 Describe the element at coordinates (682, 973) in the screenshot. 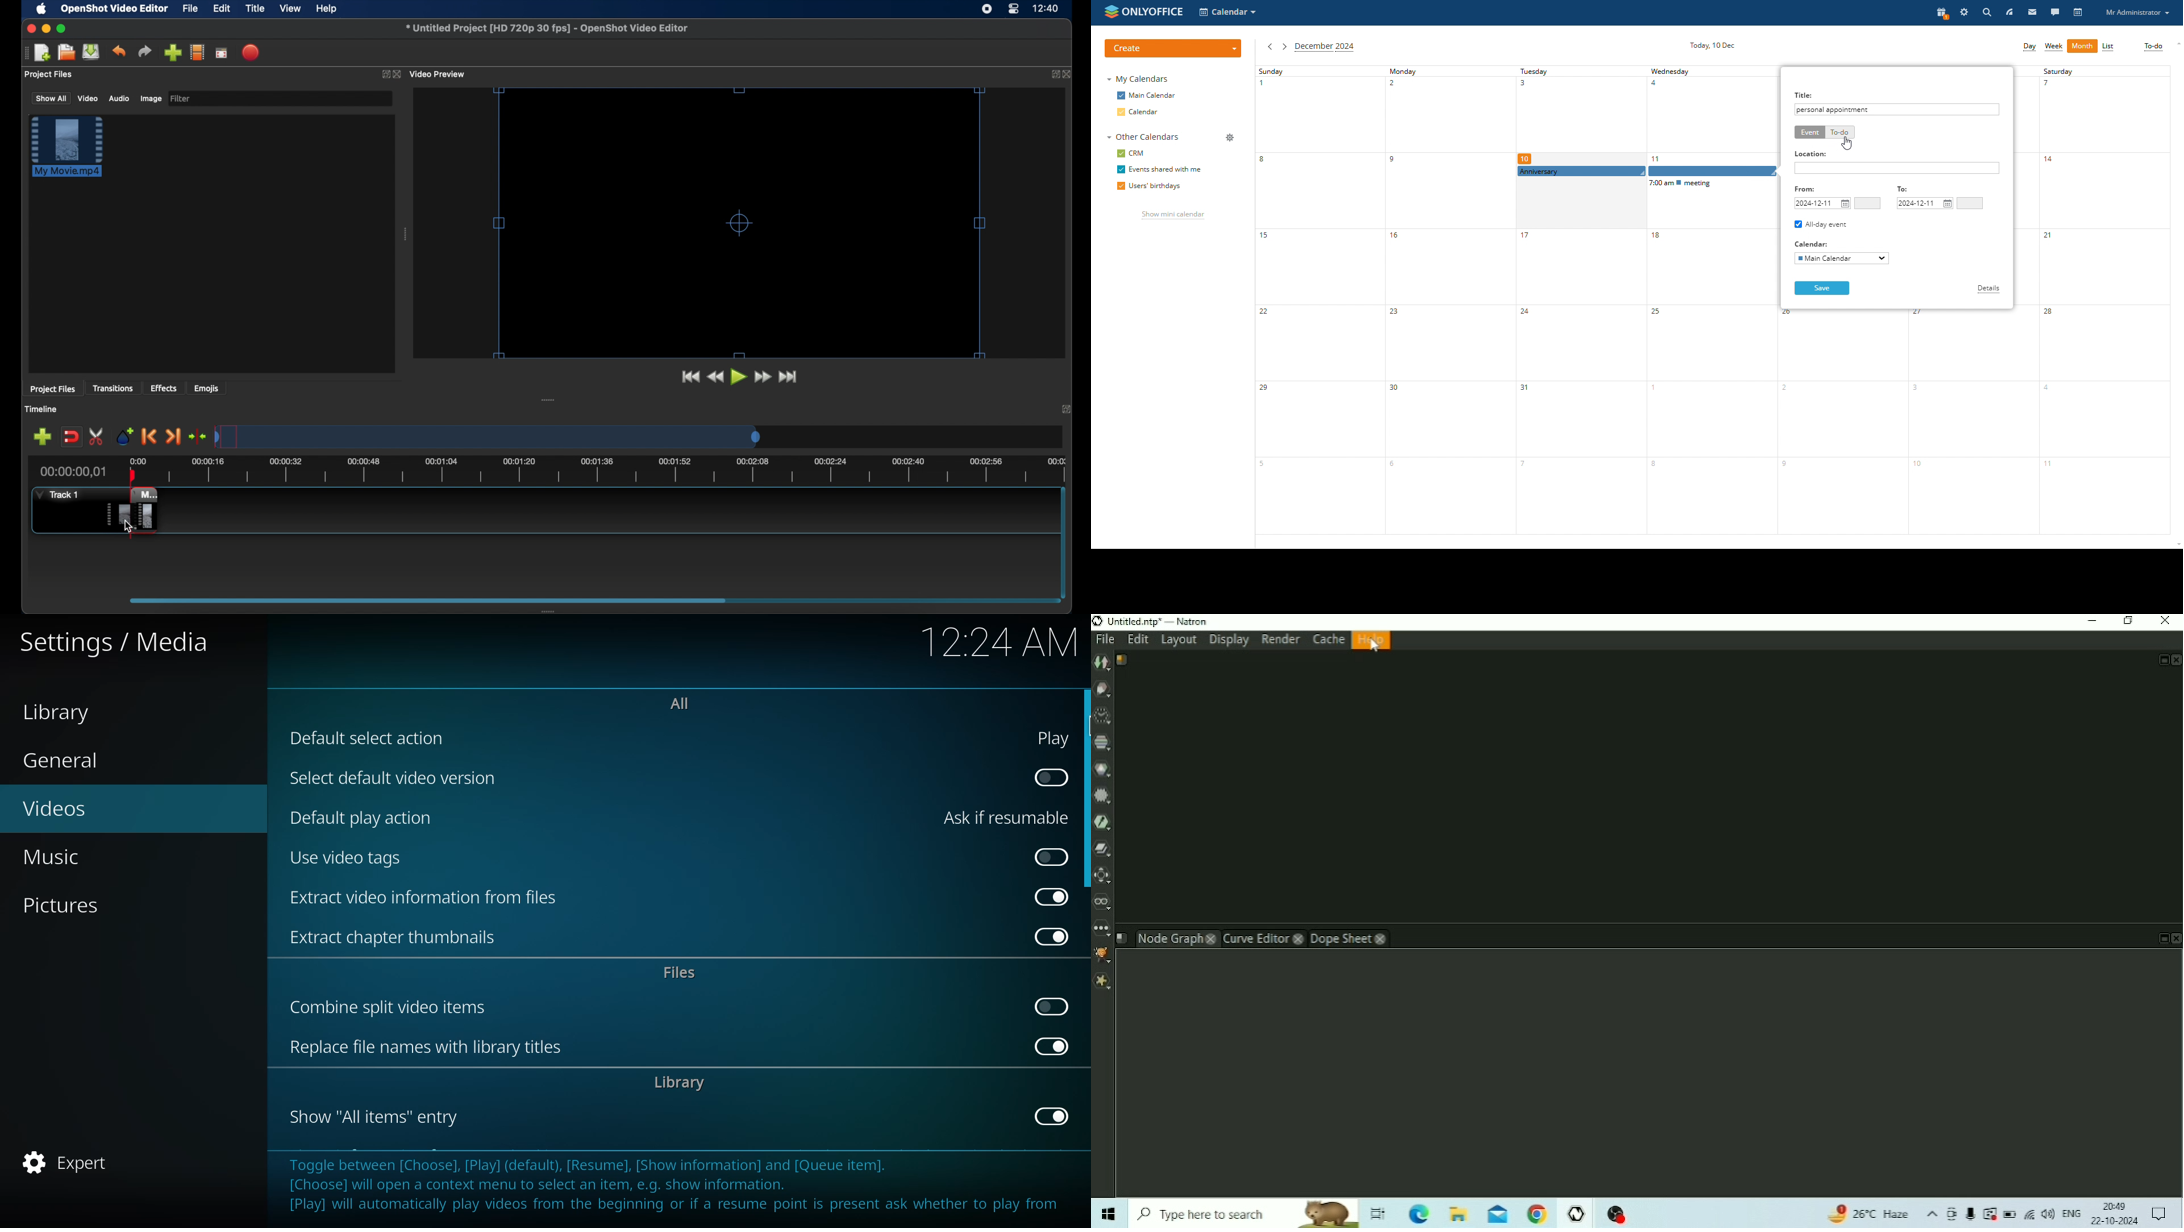

I see `files` at that location.